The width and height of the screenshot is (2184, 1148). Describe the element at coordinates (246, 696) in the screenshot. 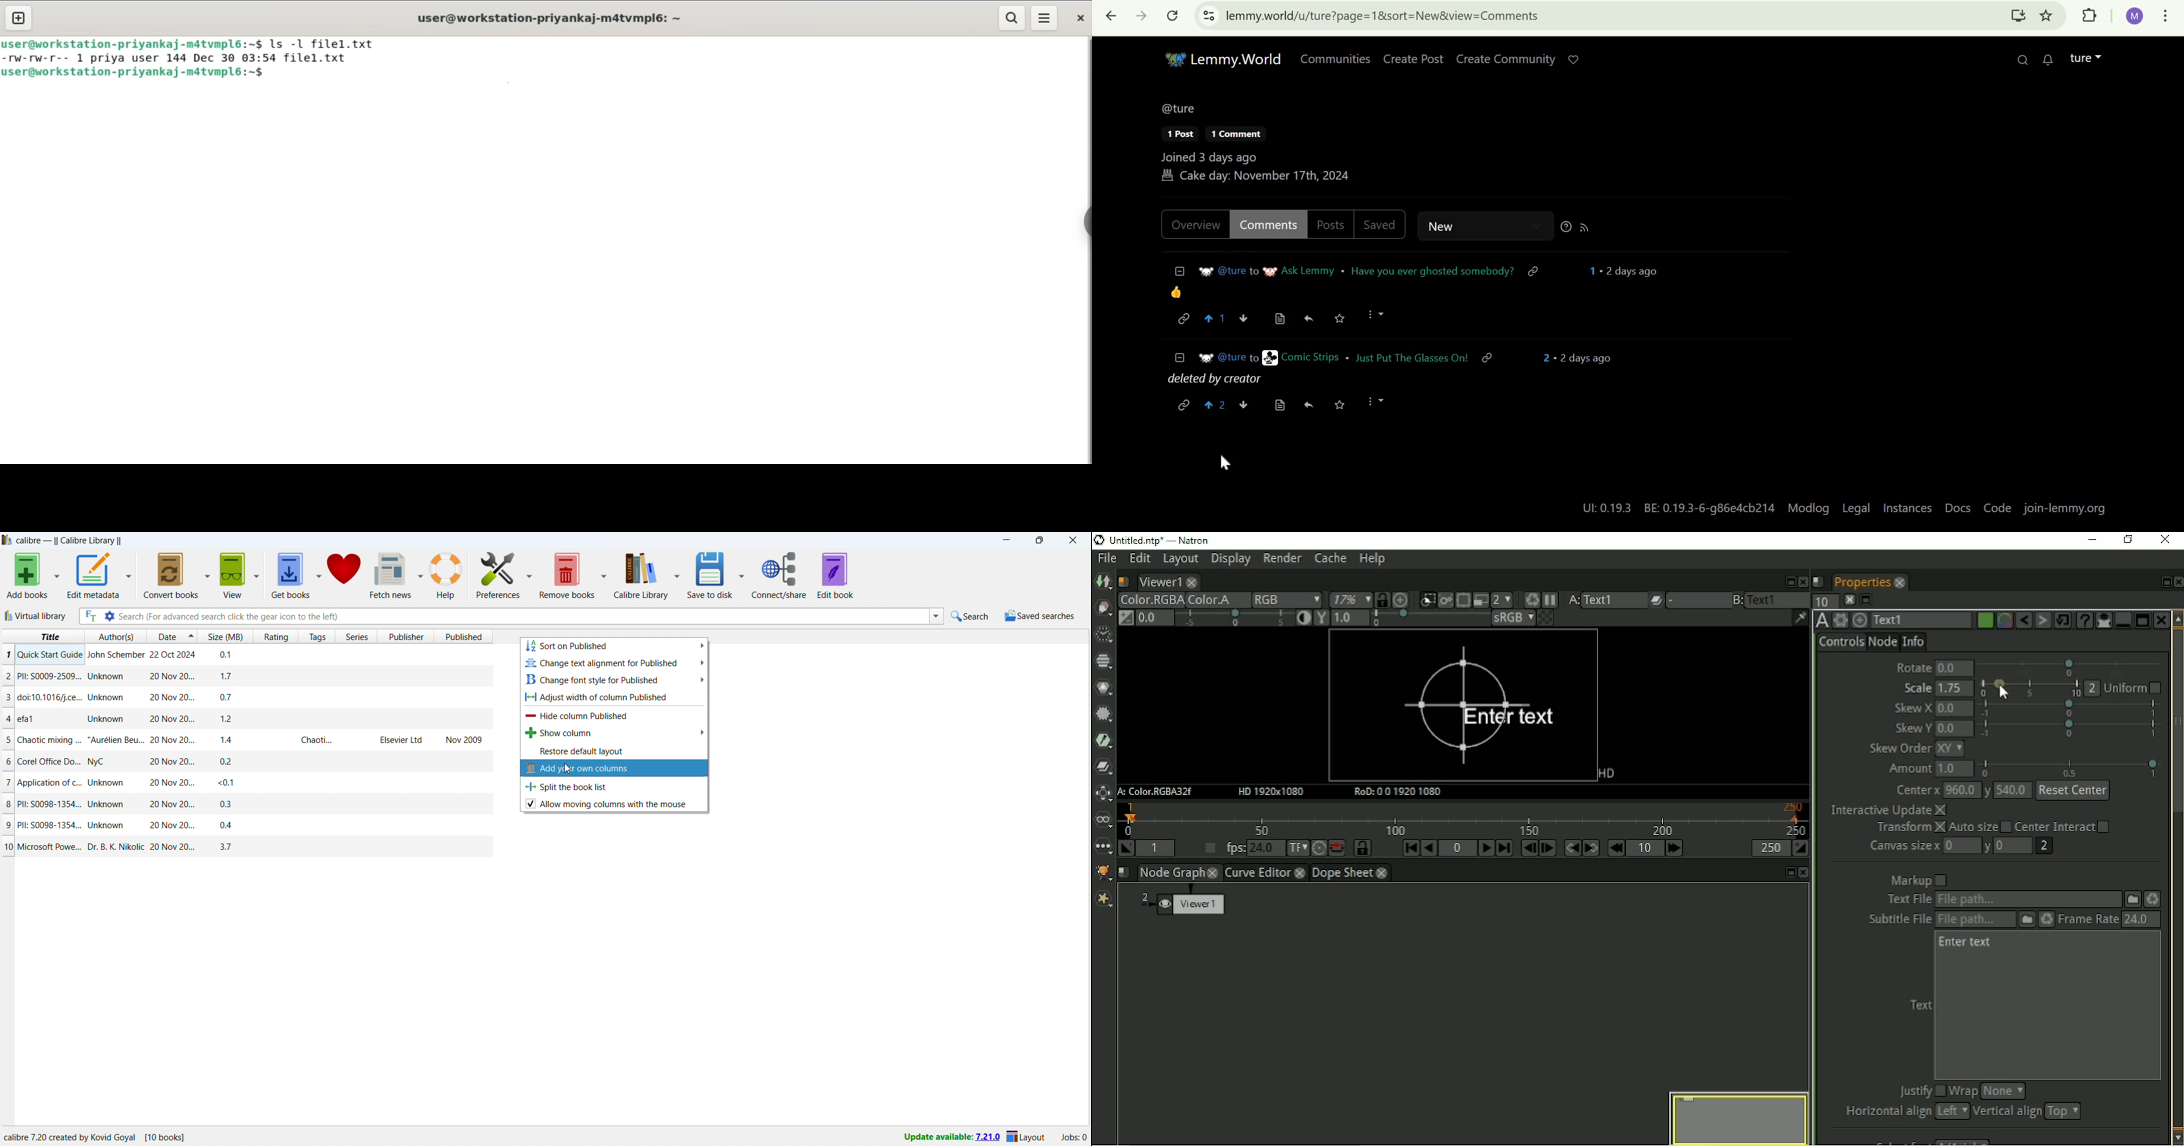

I see `3 | doi:10.1016/j.ce... Unknown 20 Nov 20... 07` at that location.